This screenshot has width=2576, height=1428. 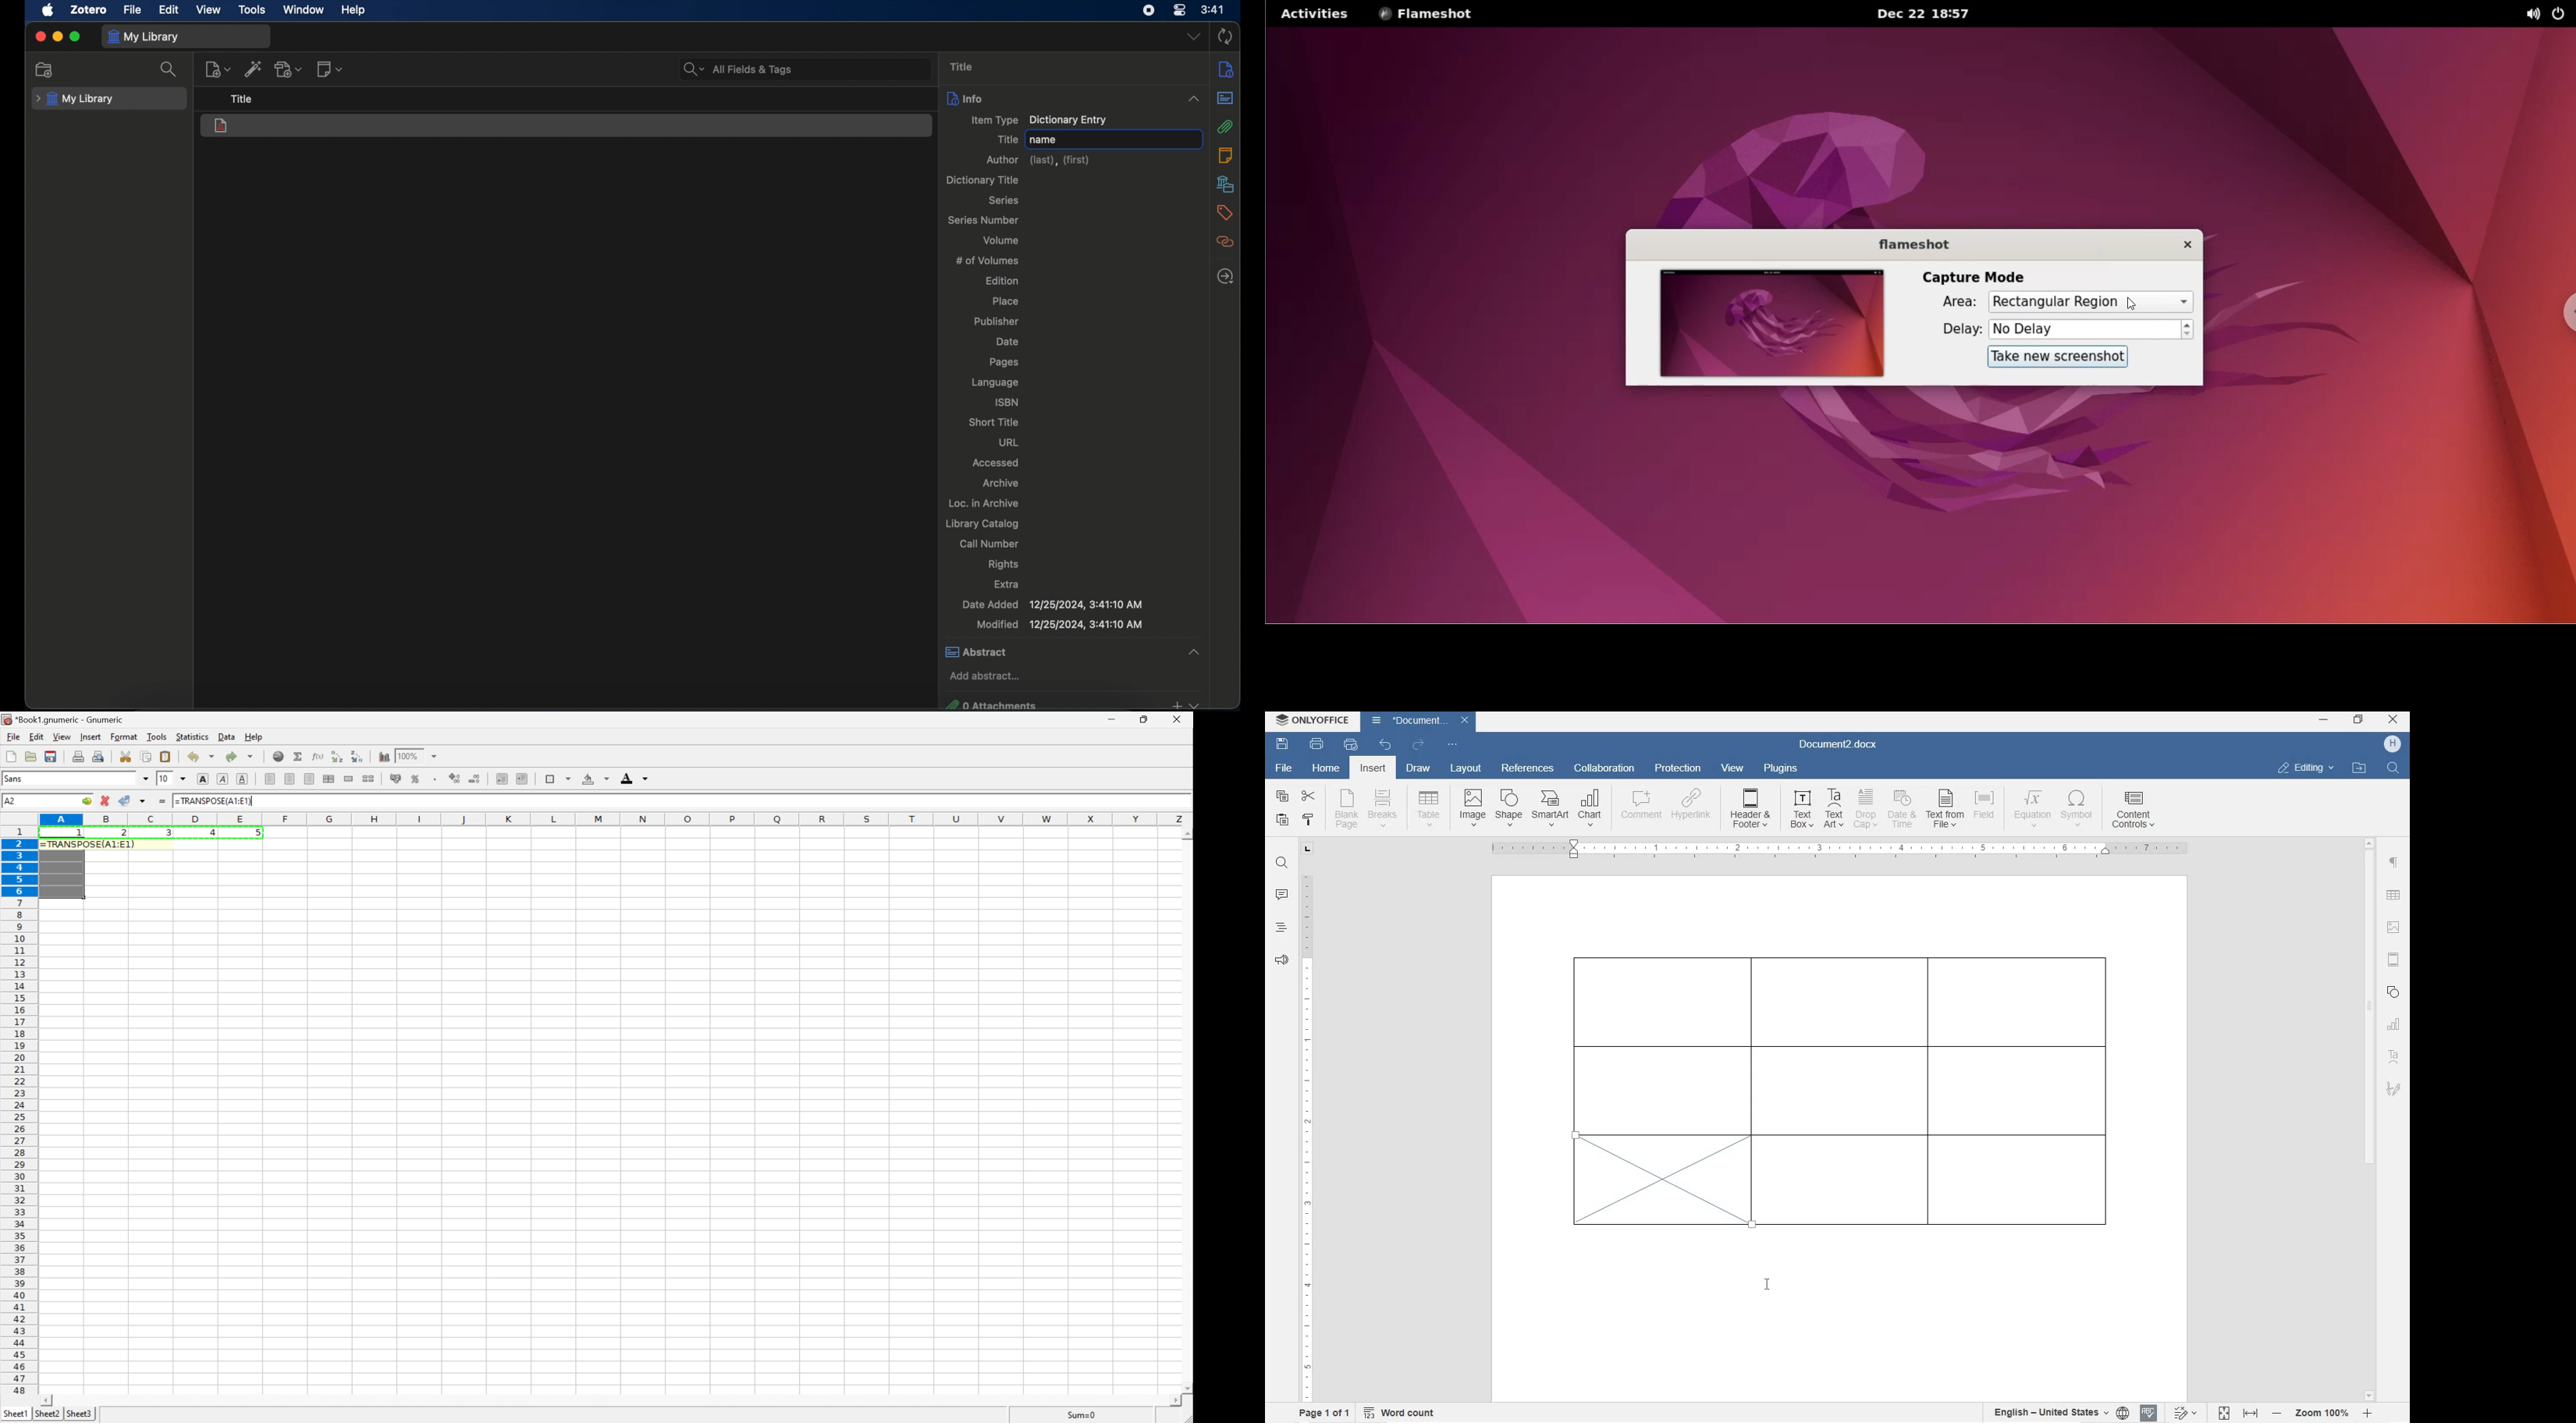 I want to click on control center, so click(x=1179, y=10).